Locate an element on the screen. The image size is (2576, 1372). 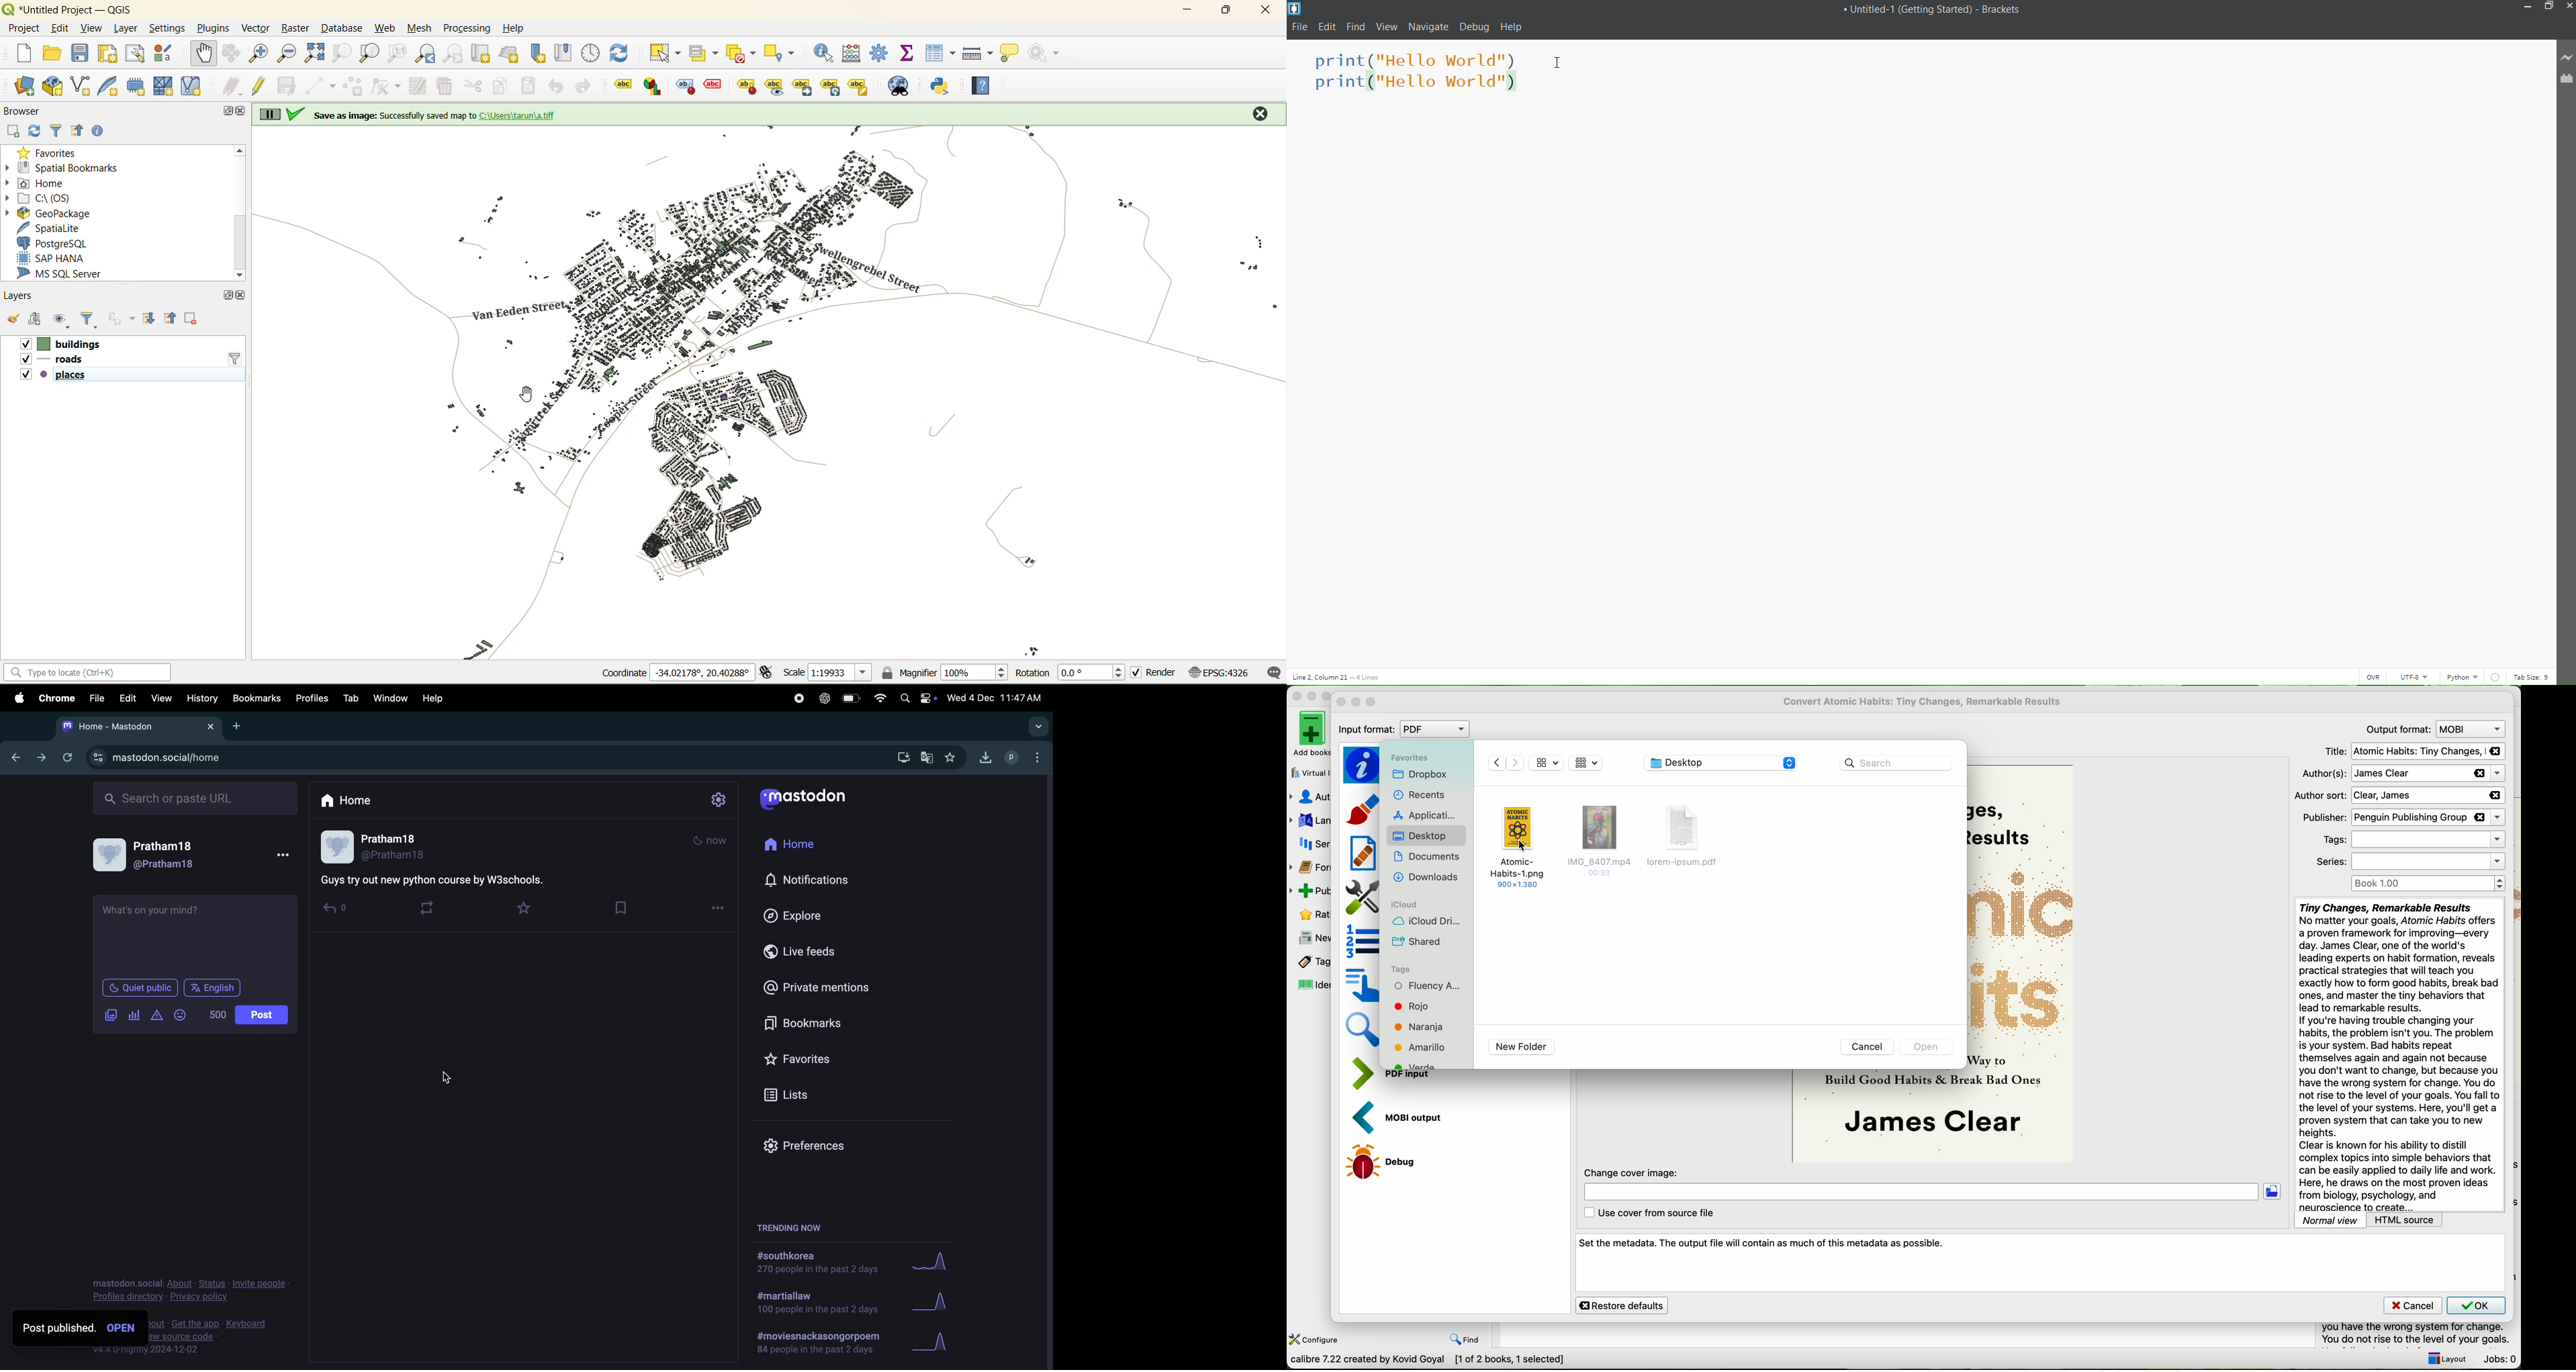
tab size is located at coordinates (2532, 677).